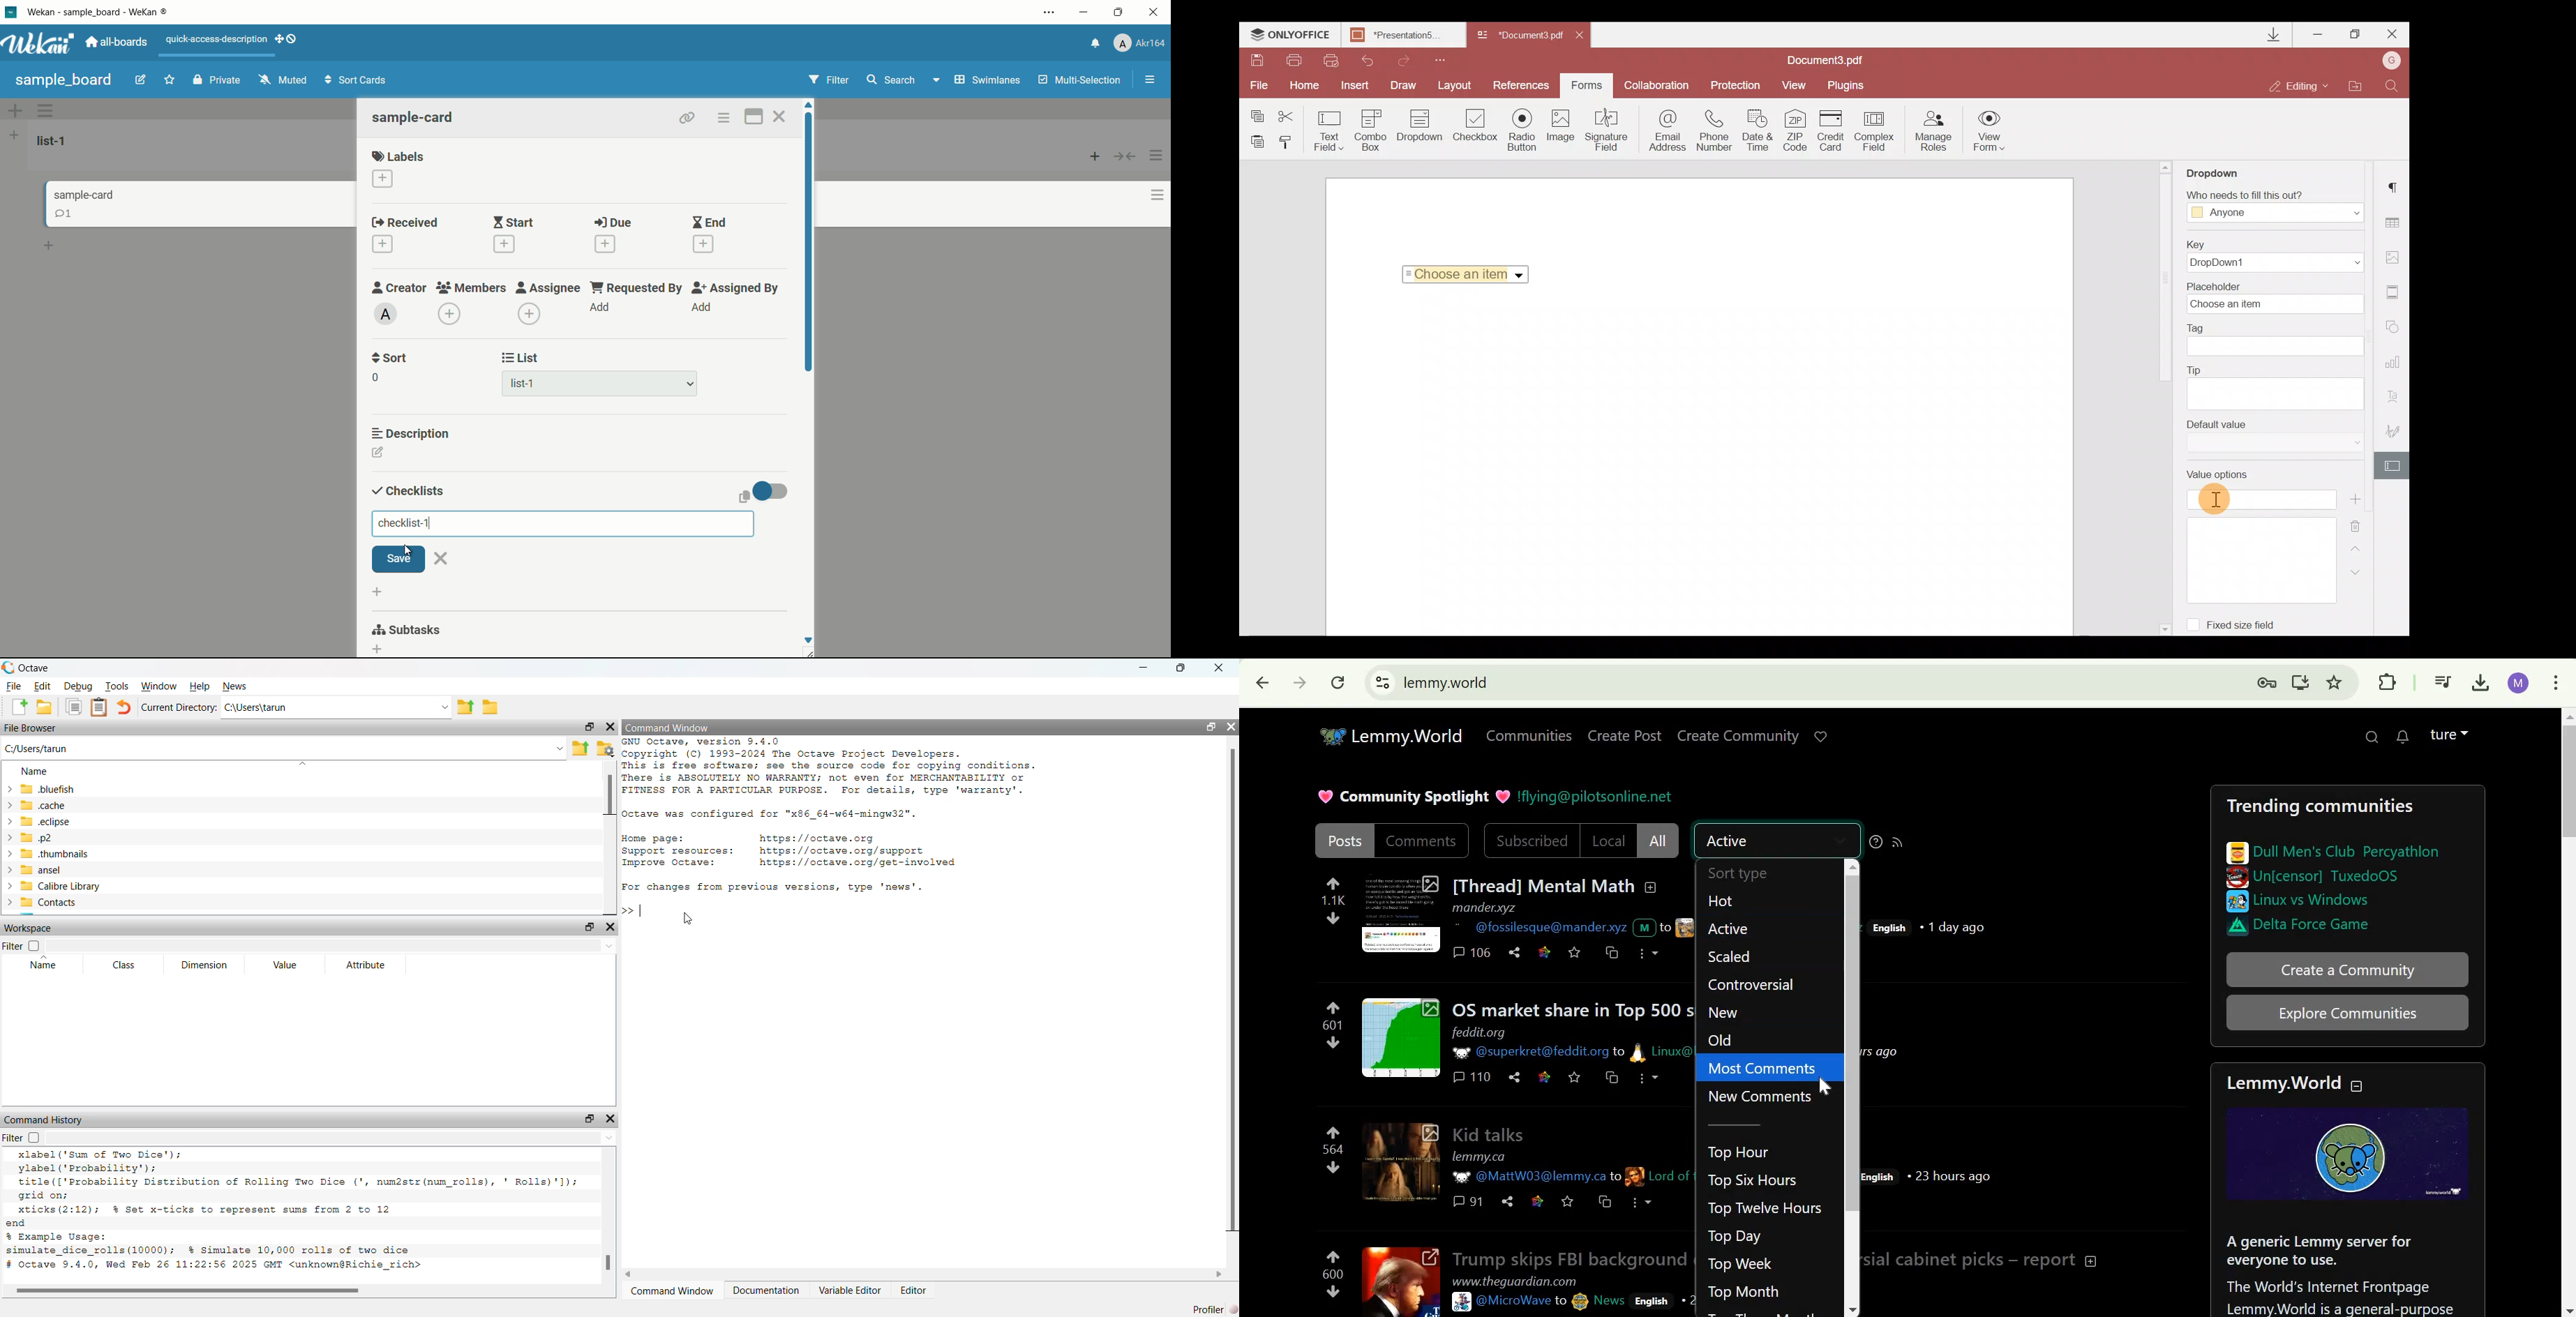 The width and height of the screenshot is (2576, 1344). I want to click on due, so click(613, 224).